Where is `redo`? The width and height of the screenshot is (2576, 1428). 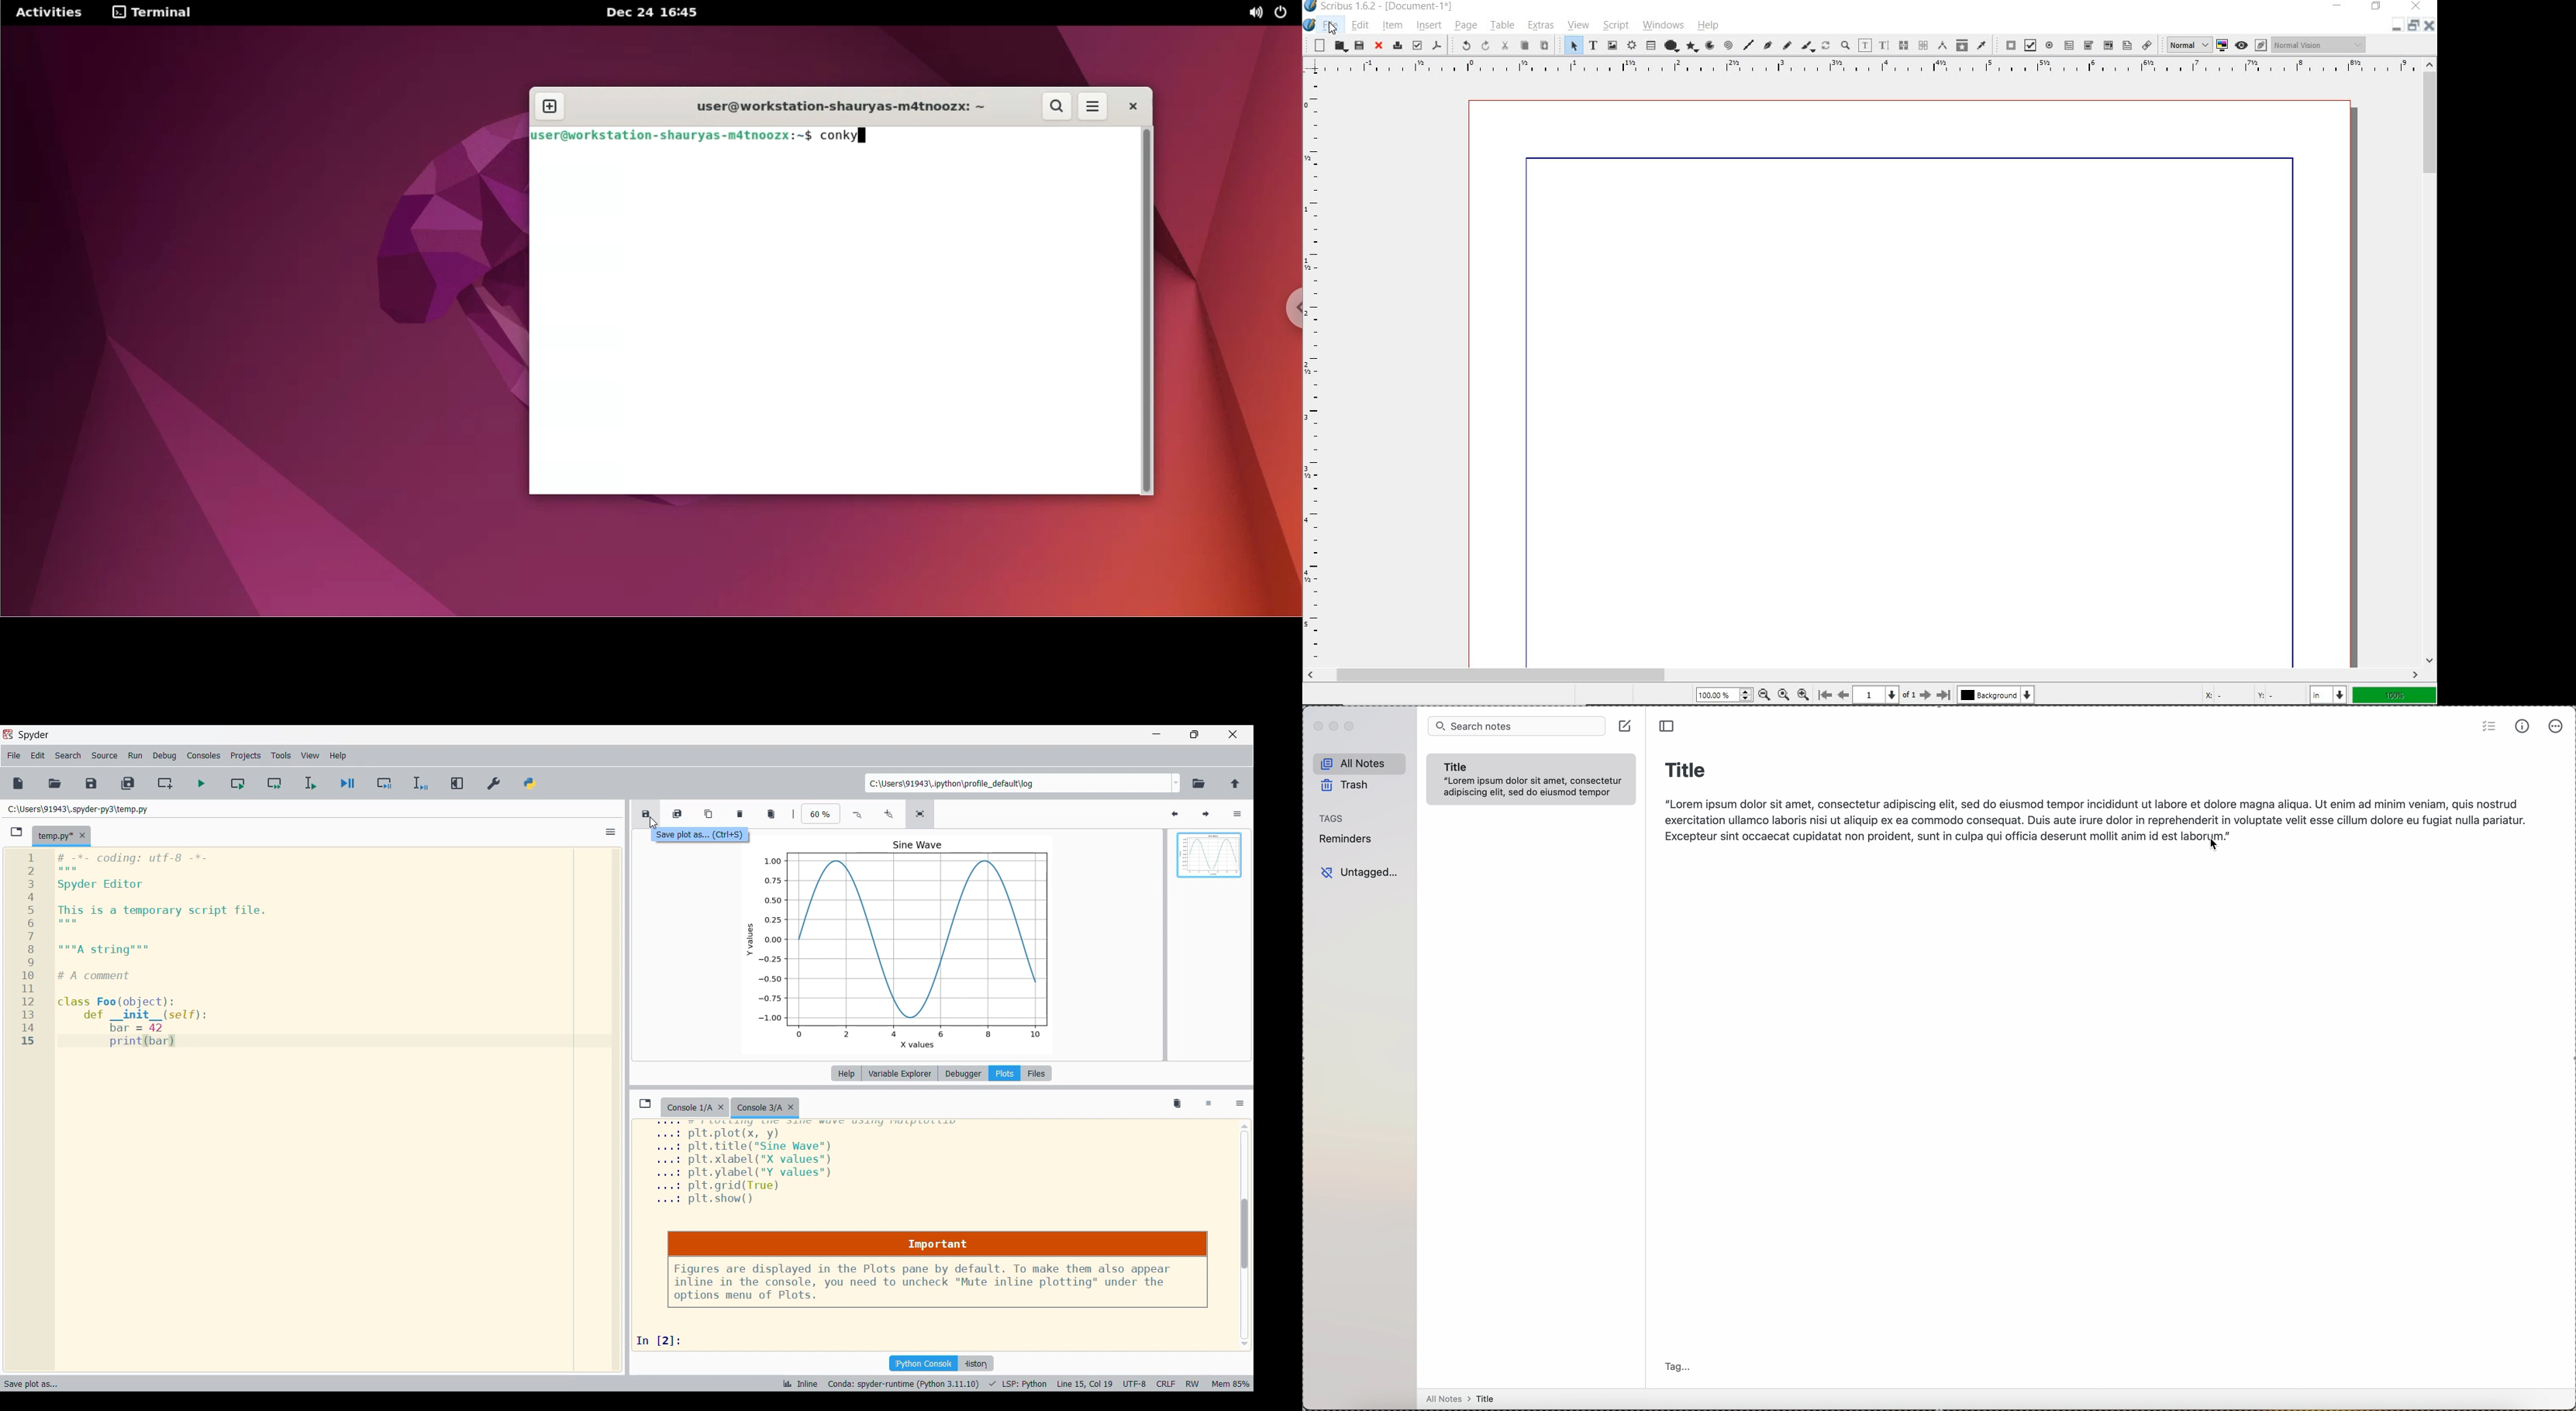
redo is located at coordinates (1485, 45).